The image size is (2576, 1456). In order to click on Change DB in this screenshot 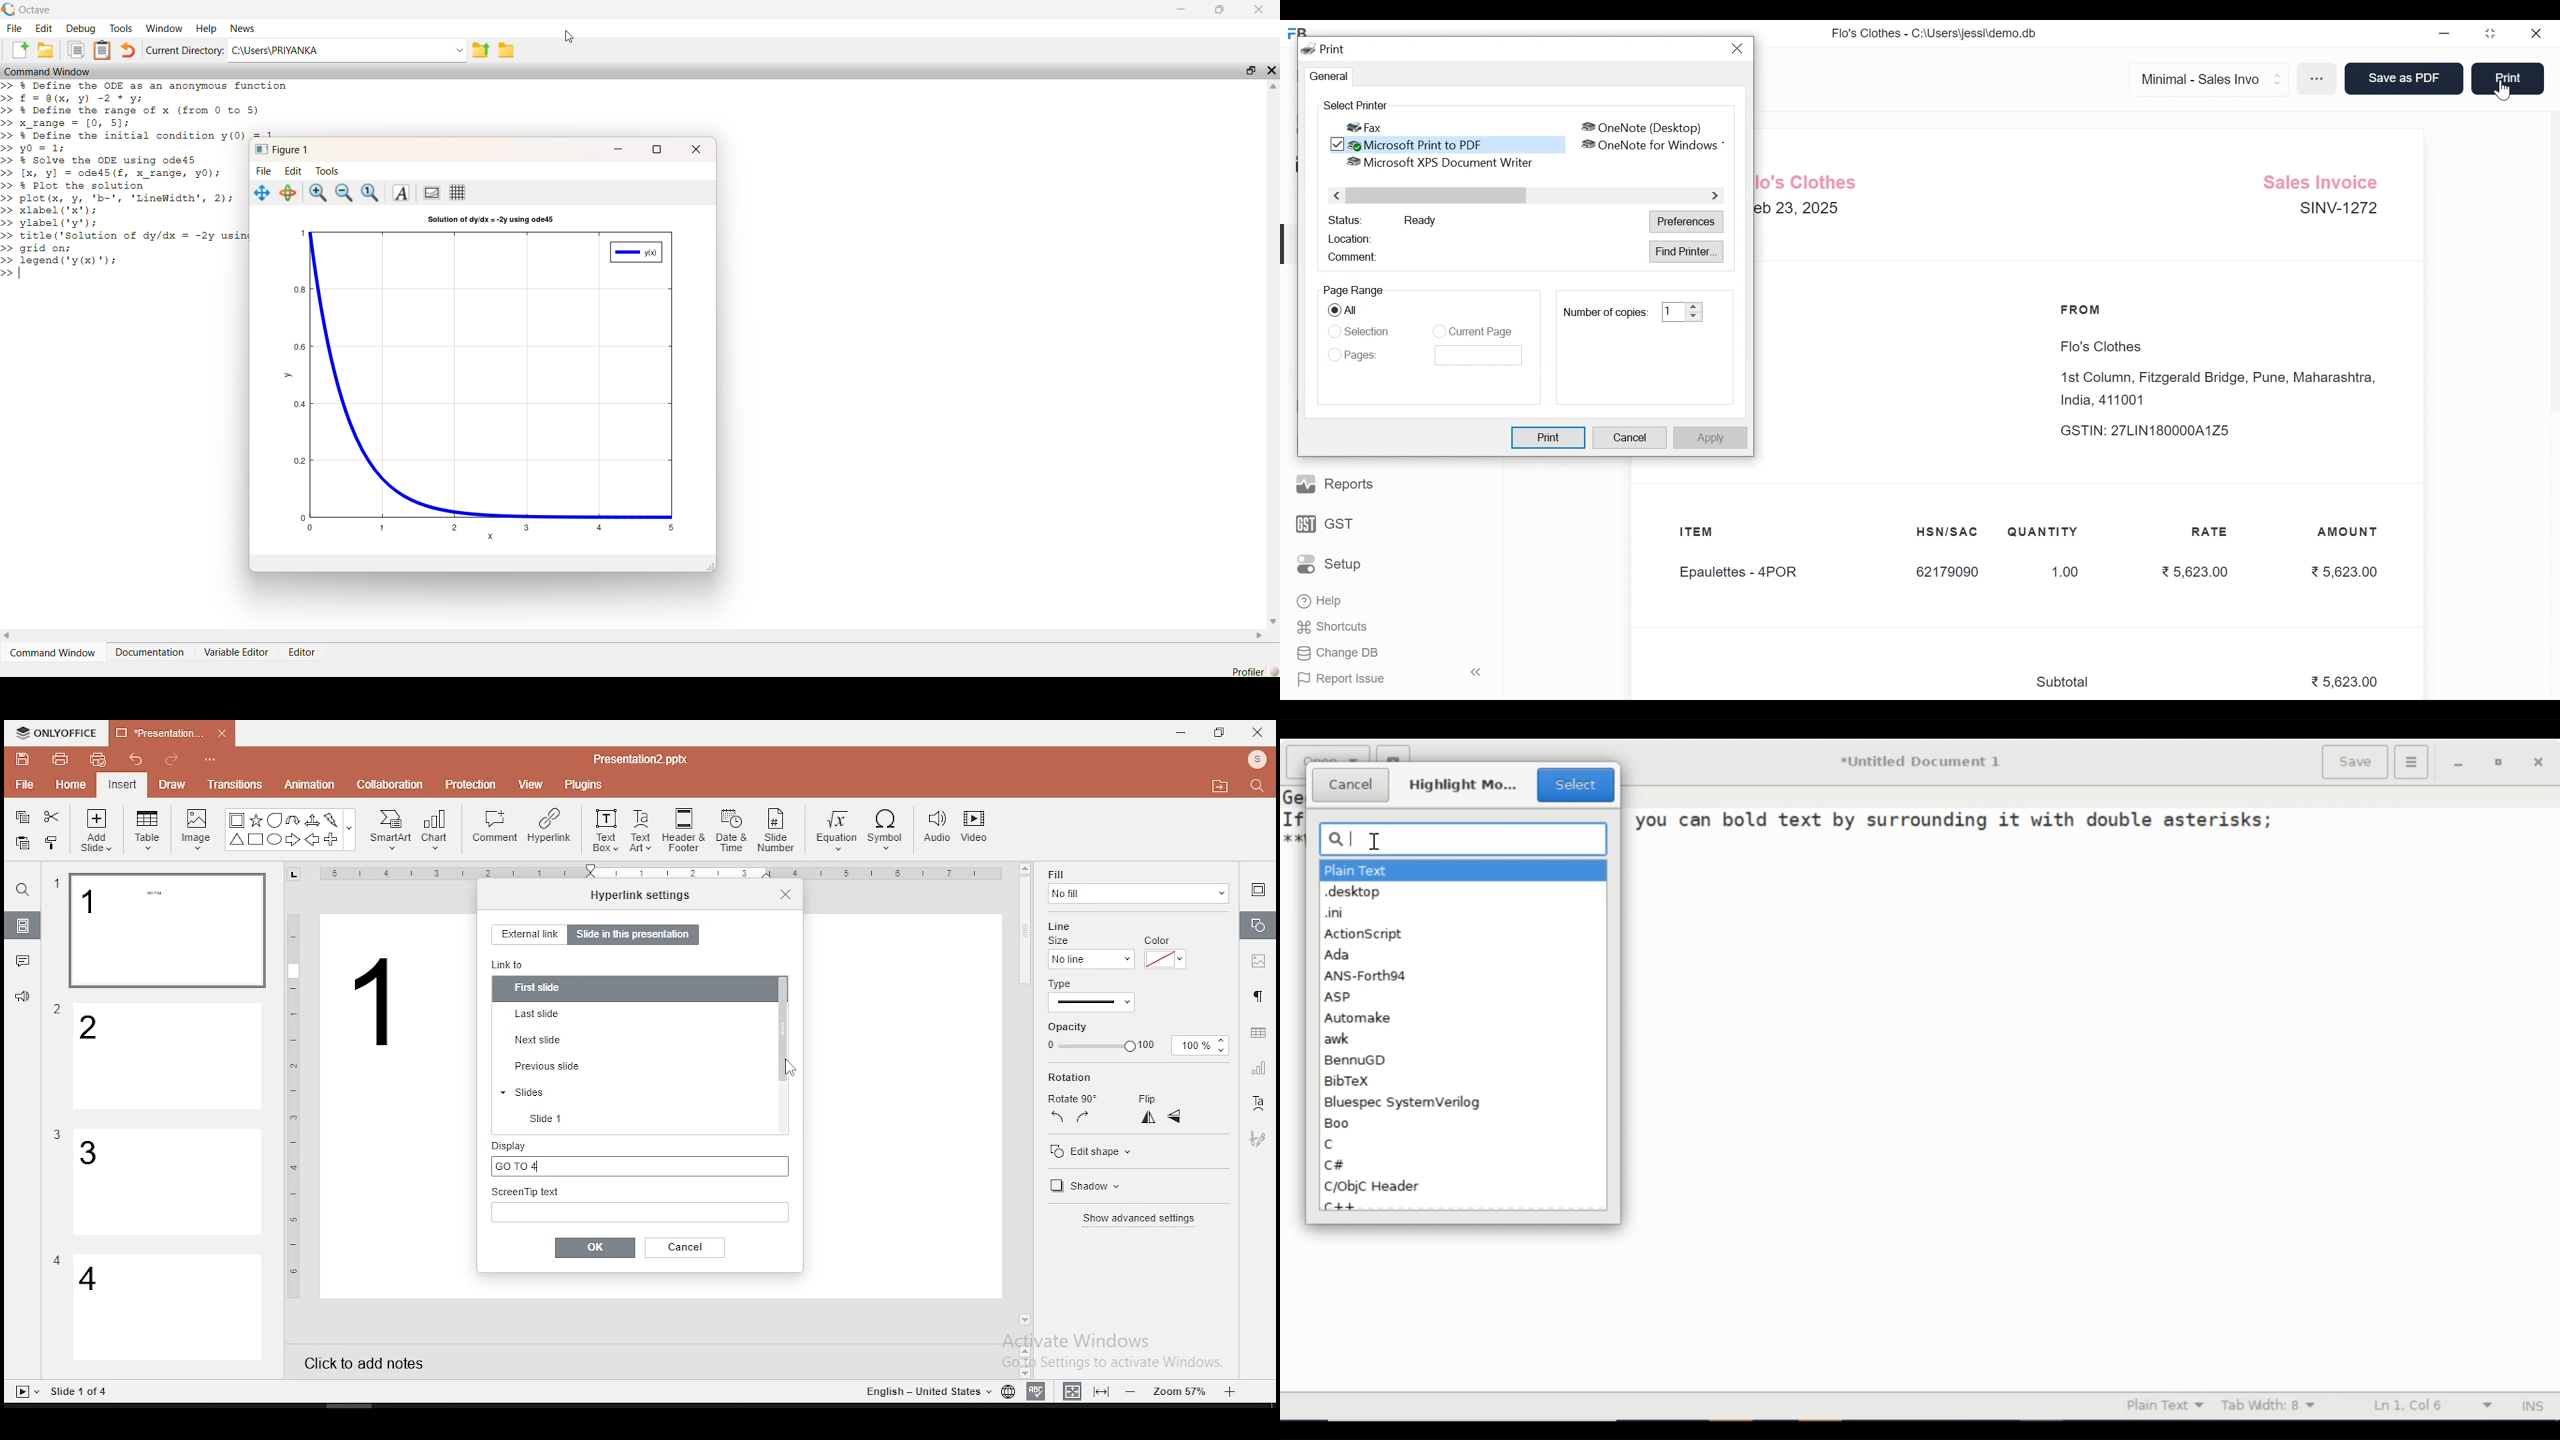, I will do `click(1337, 652)`.